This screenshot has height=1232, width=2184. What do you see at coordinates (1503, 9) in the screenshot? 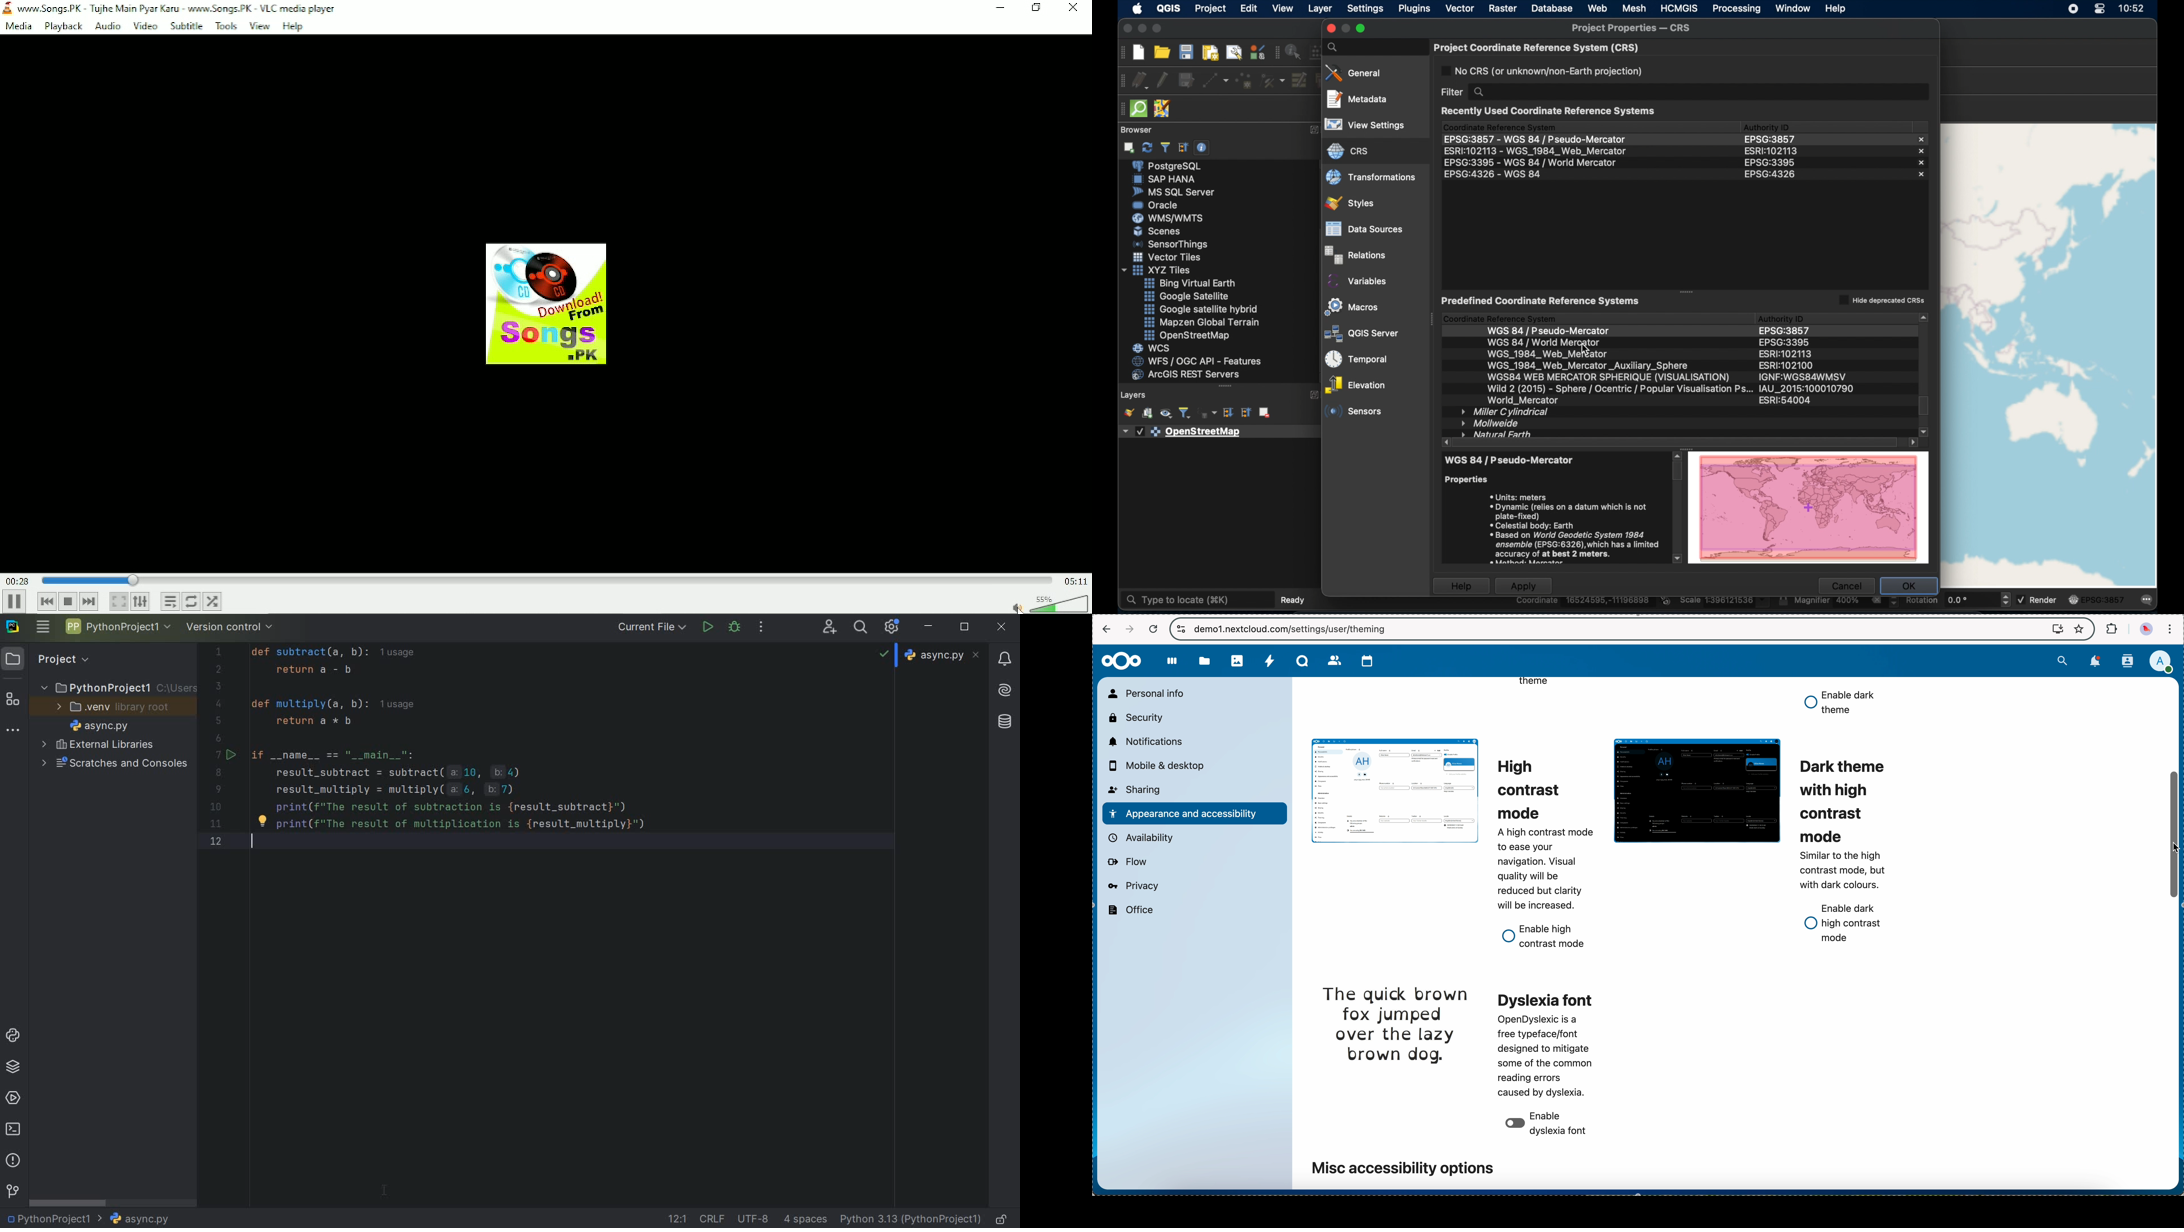
I see `raster` at bounding box center [1503, 9].